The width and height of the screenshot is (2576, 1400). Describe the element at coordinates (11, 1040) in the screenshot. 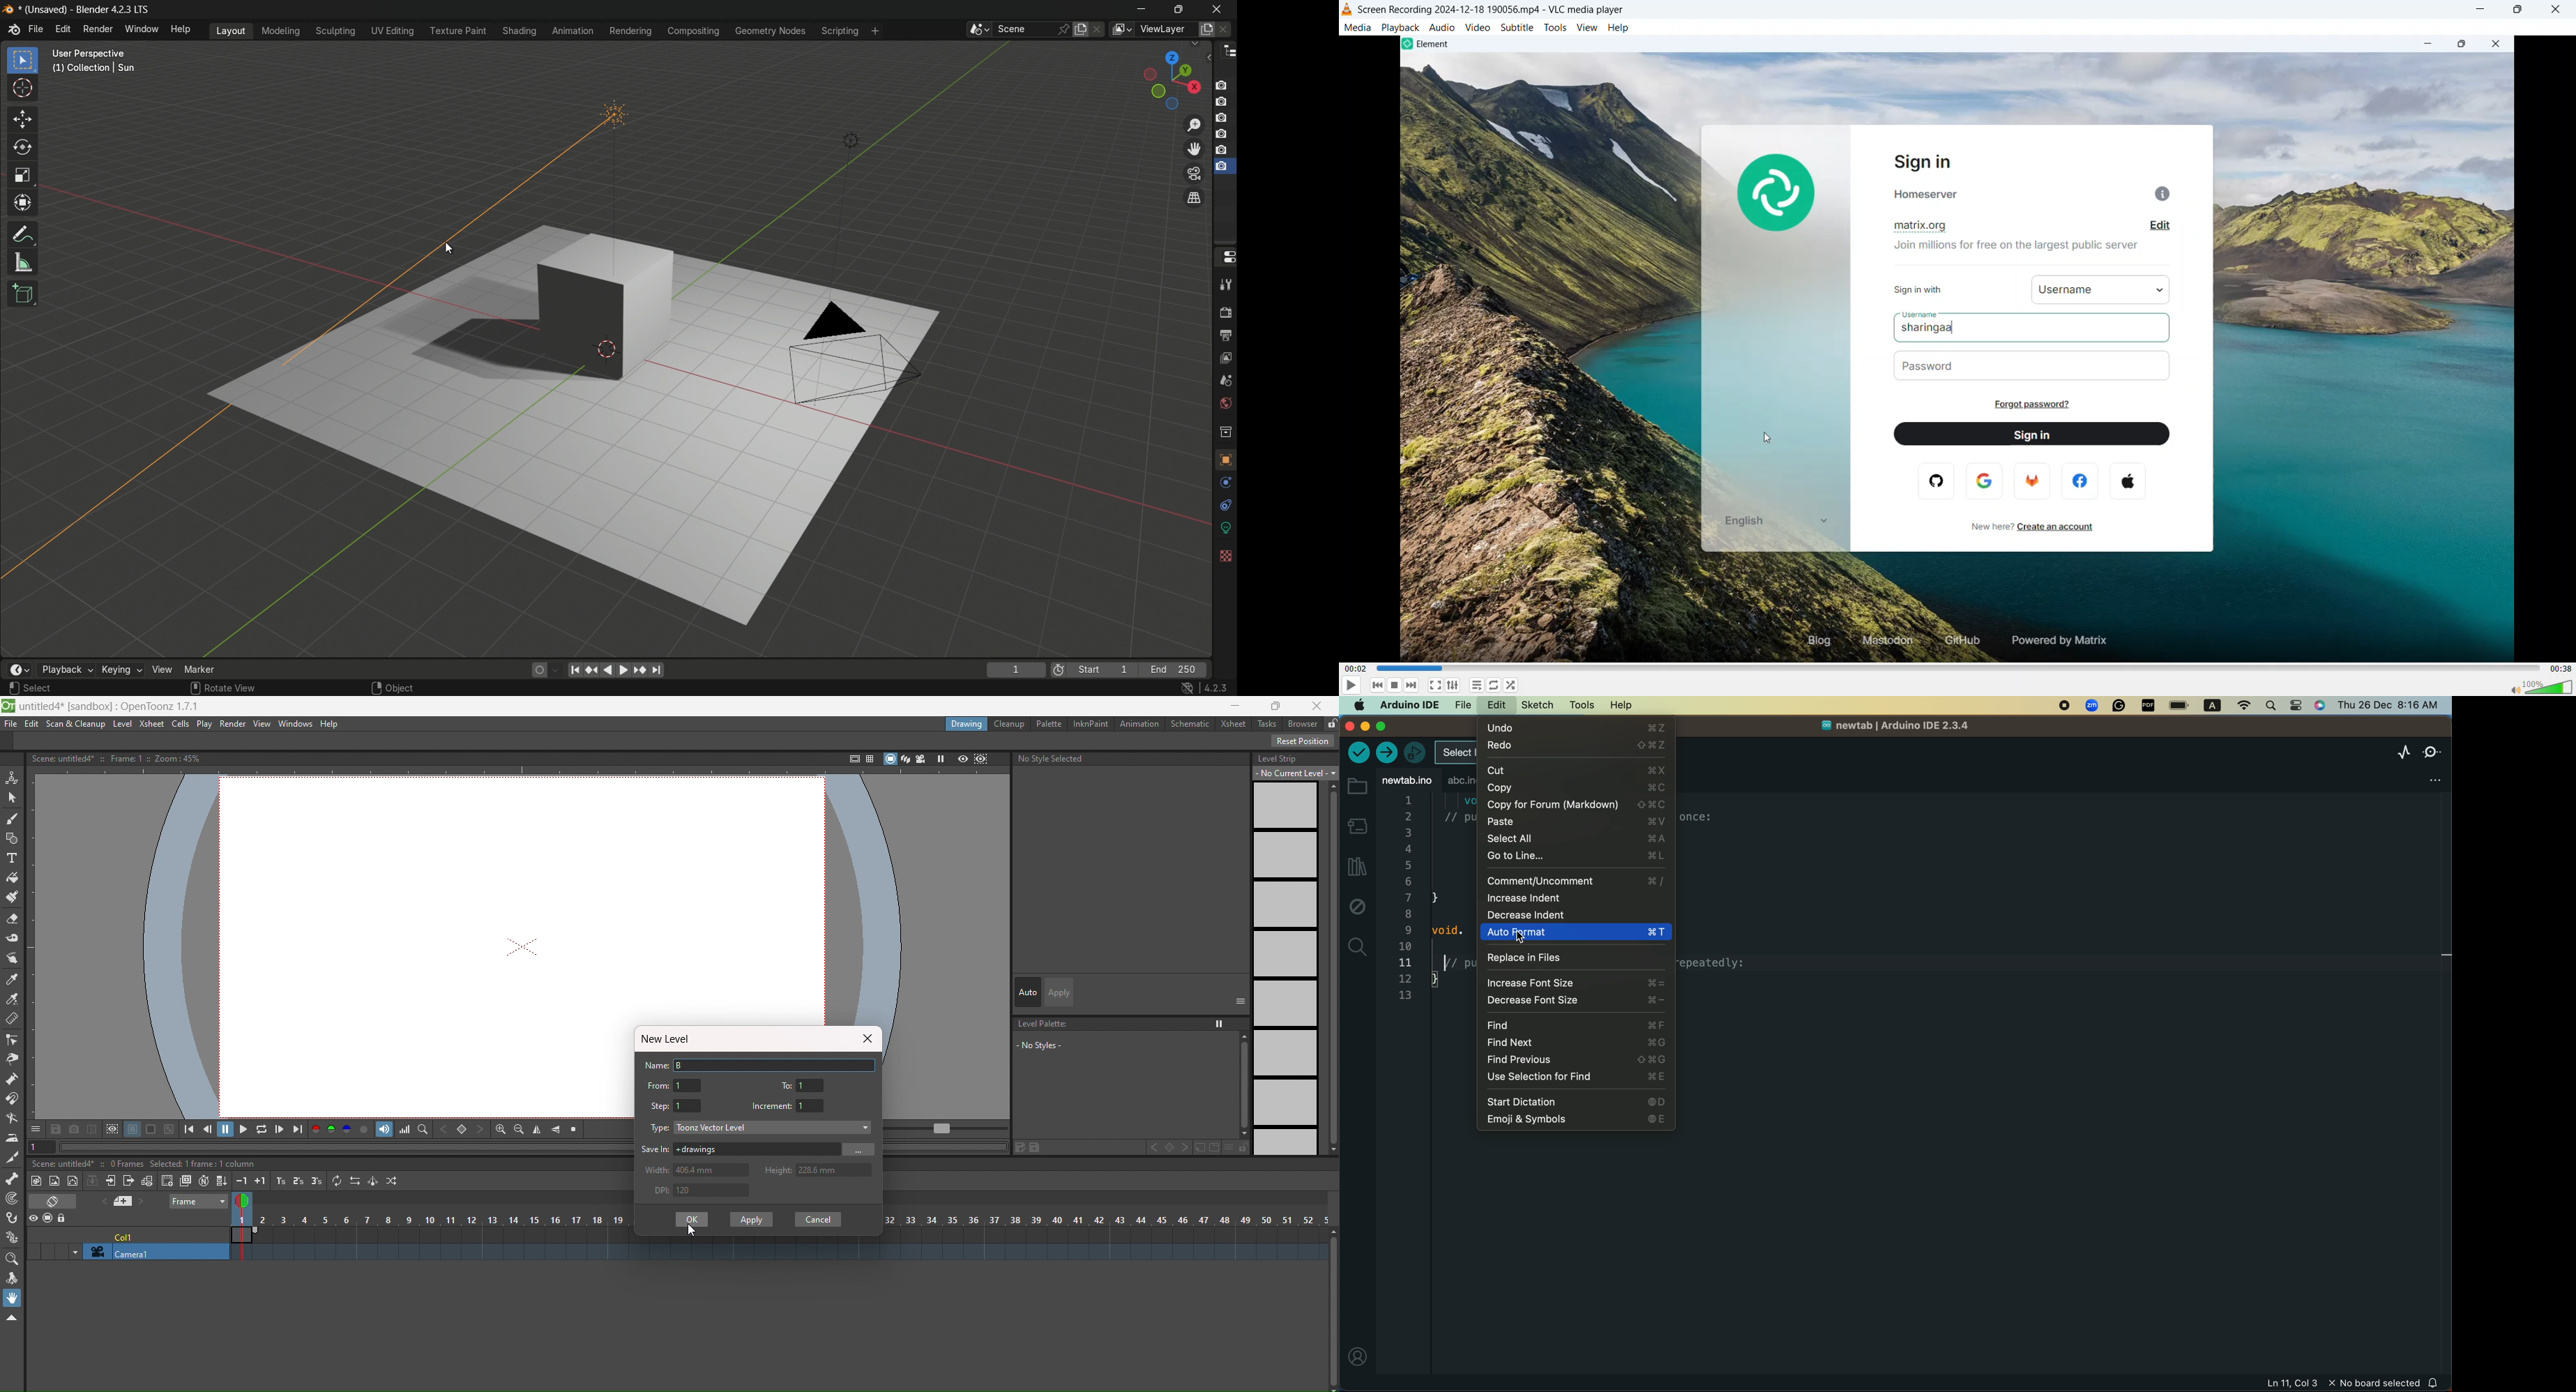

I see `control point editor tool` at that location.